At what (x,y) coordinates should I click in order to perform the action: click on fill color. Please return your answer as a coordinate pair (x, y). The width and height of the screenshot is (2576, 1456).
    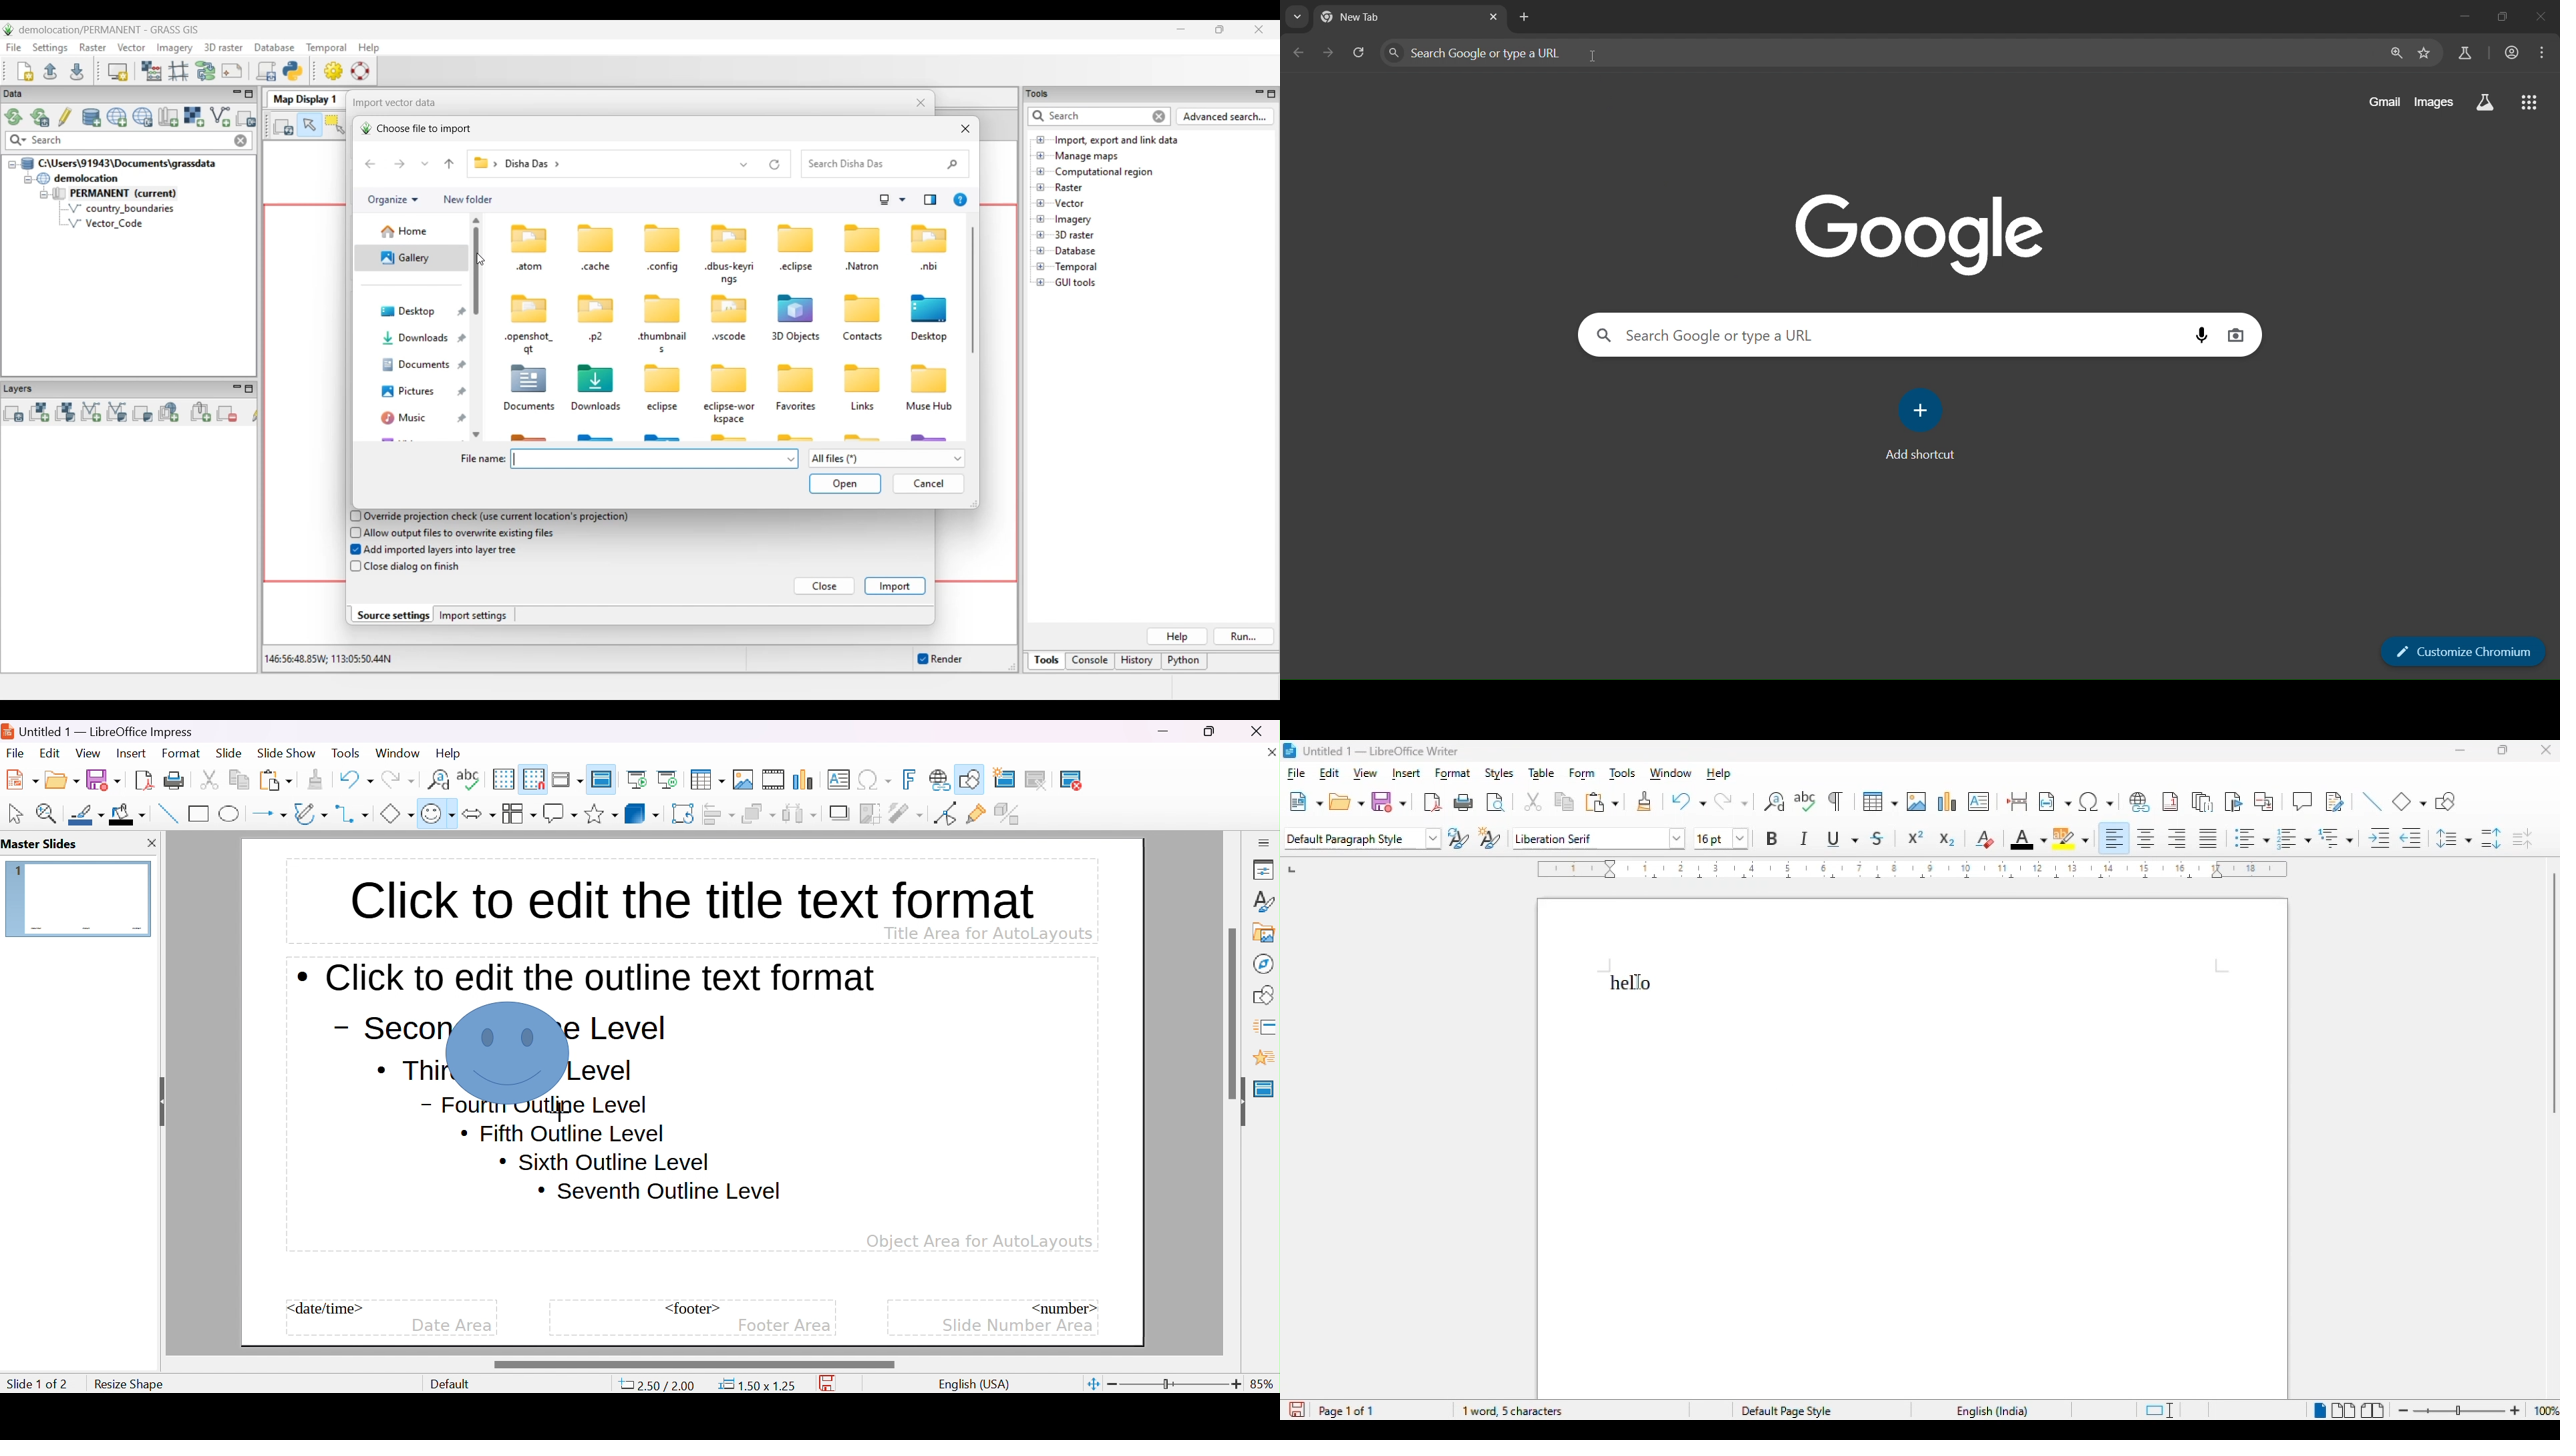
    Looking at the image, I should click on (128, 814).